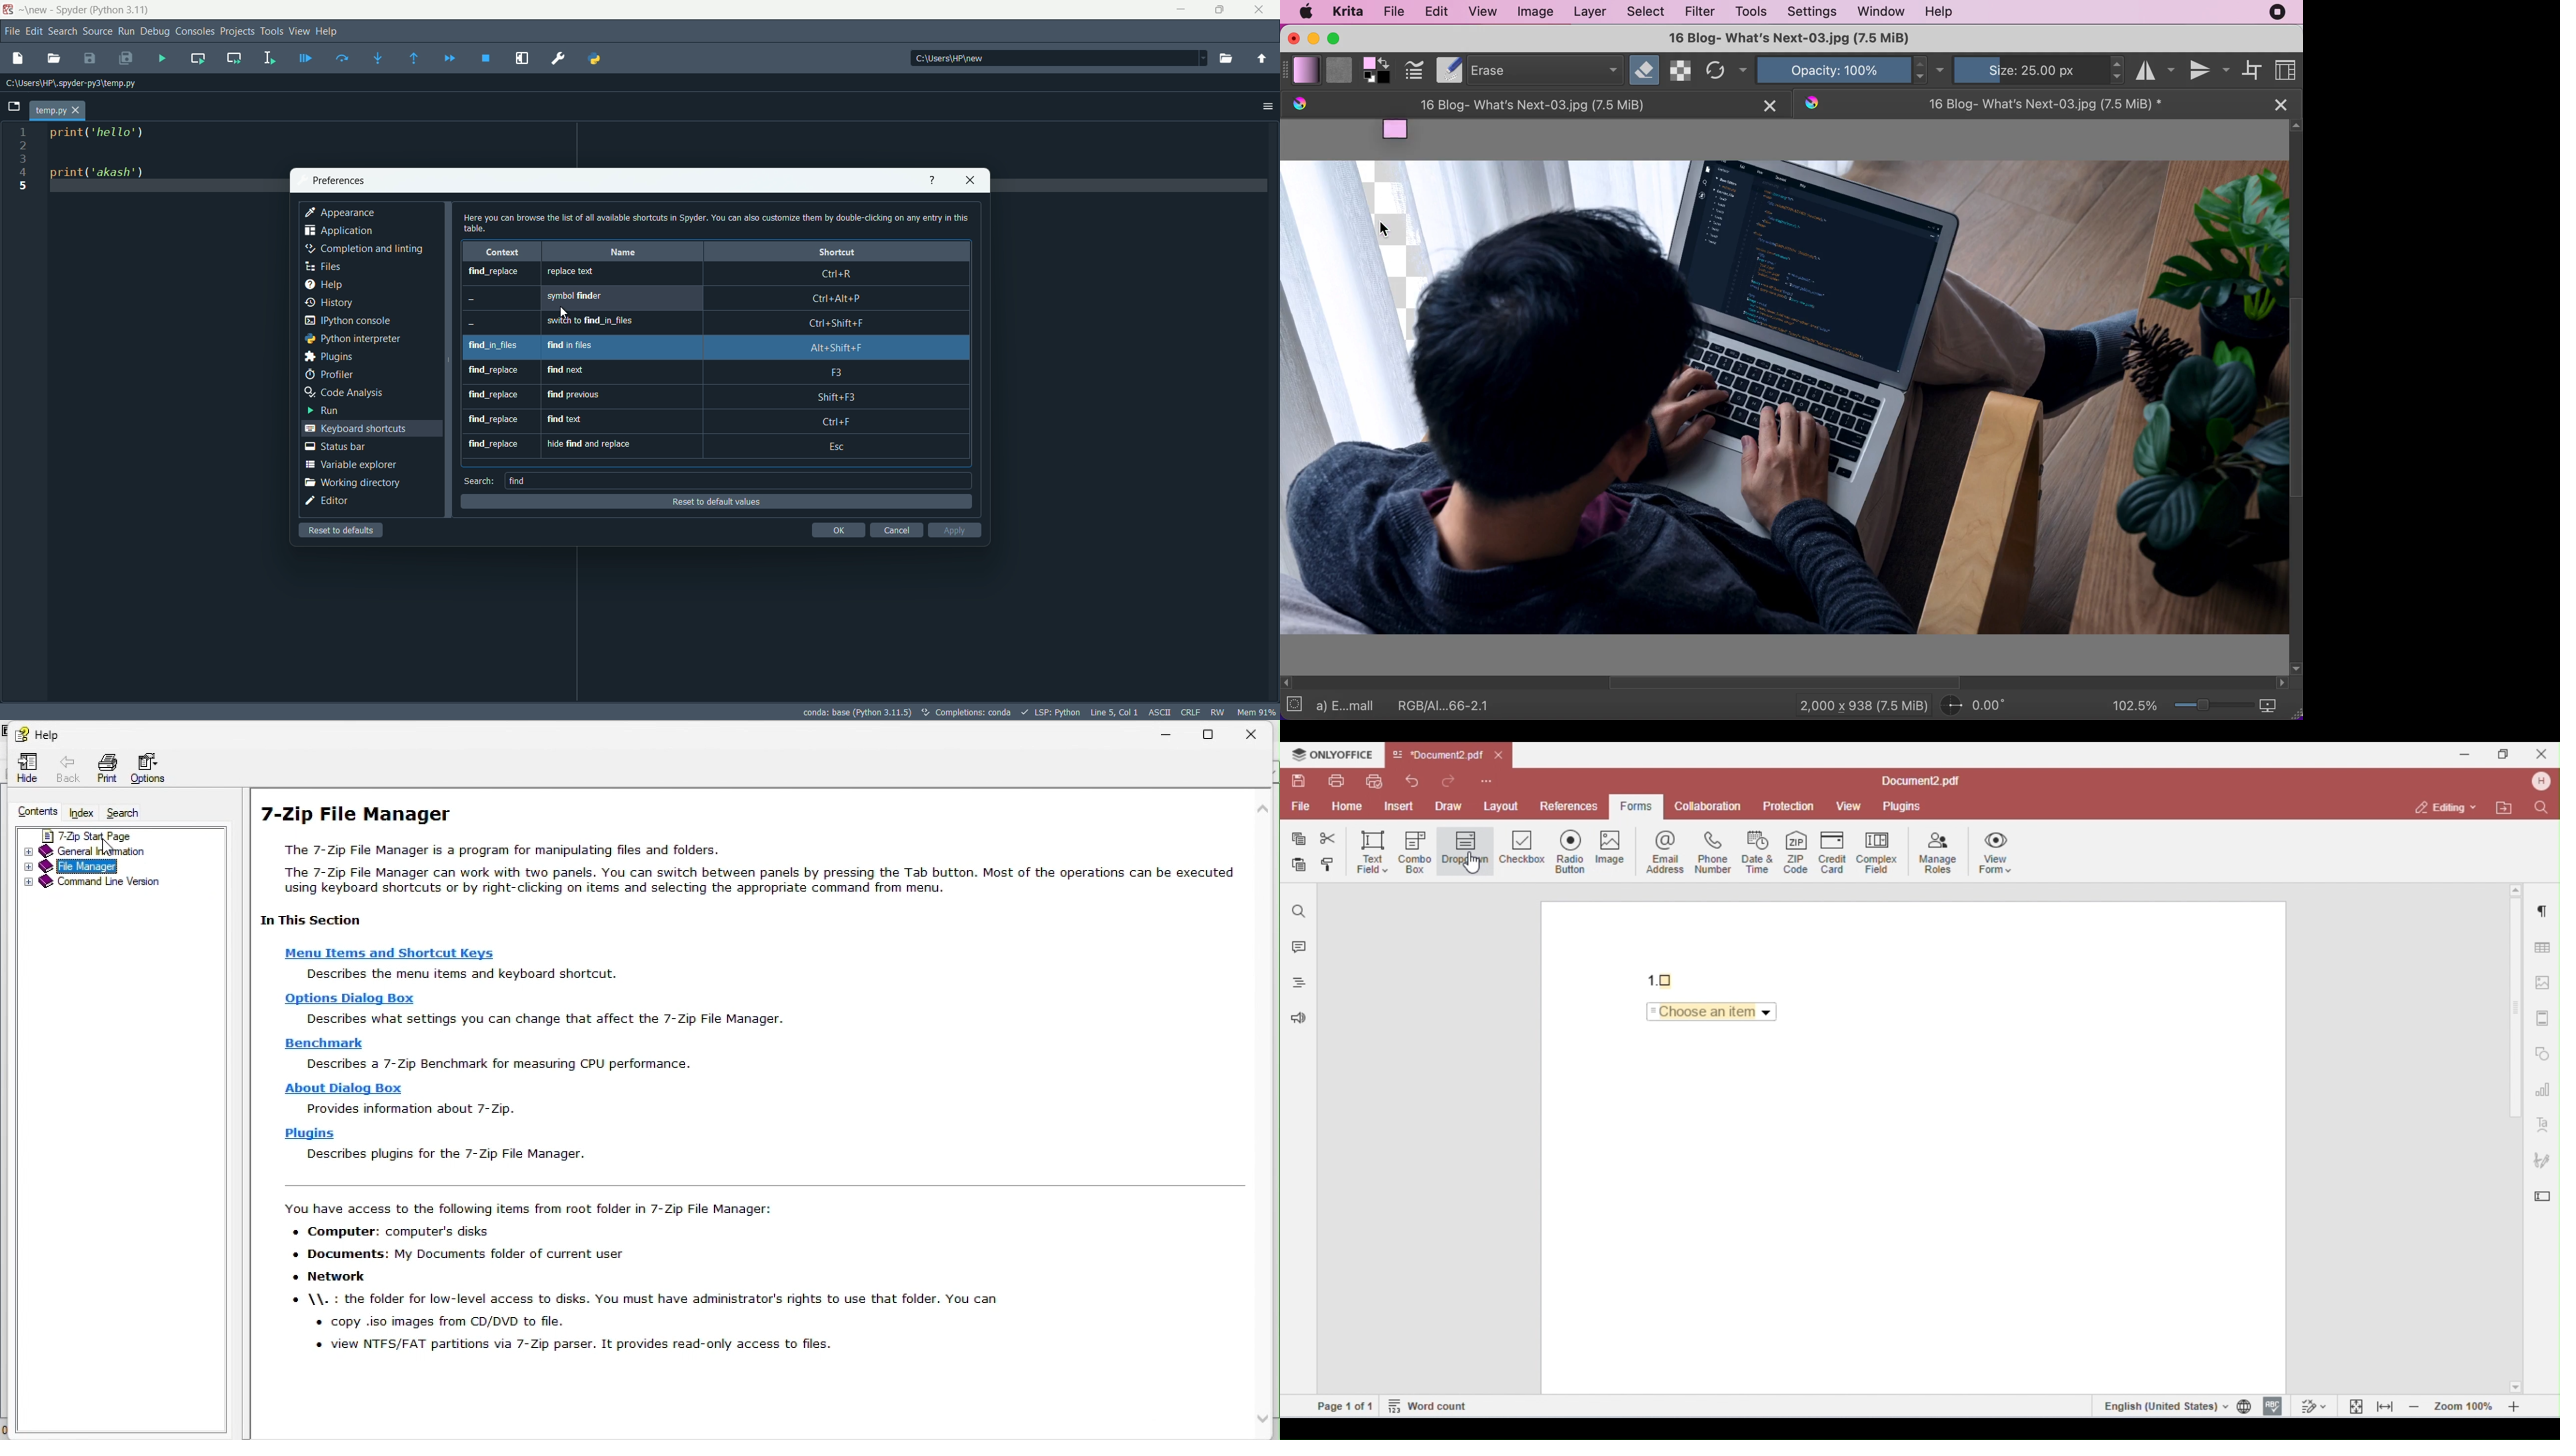 This screenshot has height=1456, width=2576. What do you see at coordinates (341, 213) in the screenshot?
I see `appearance ` at bounding box center [341, 213].